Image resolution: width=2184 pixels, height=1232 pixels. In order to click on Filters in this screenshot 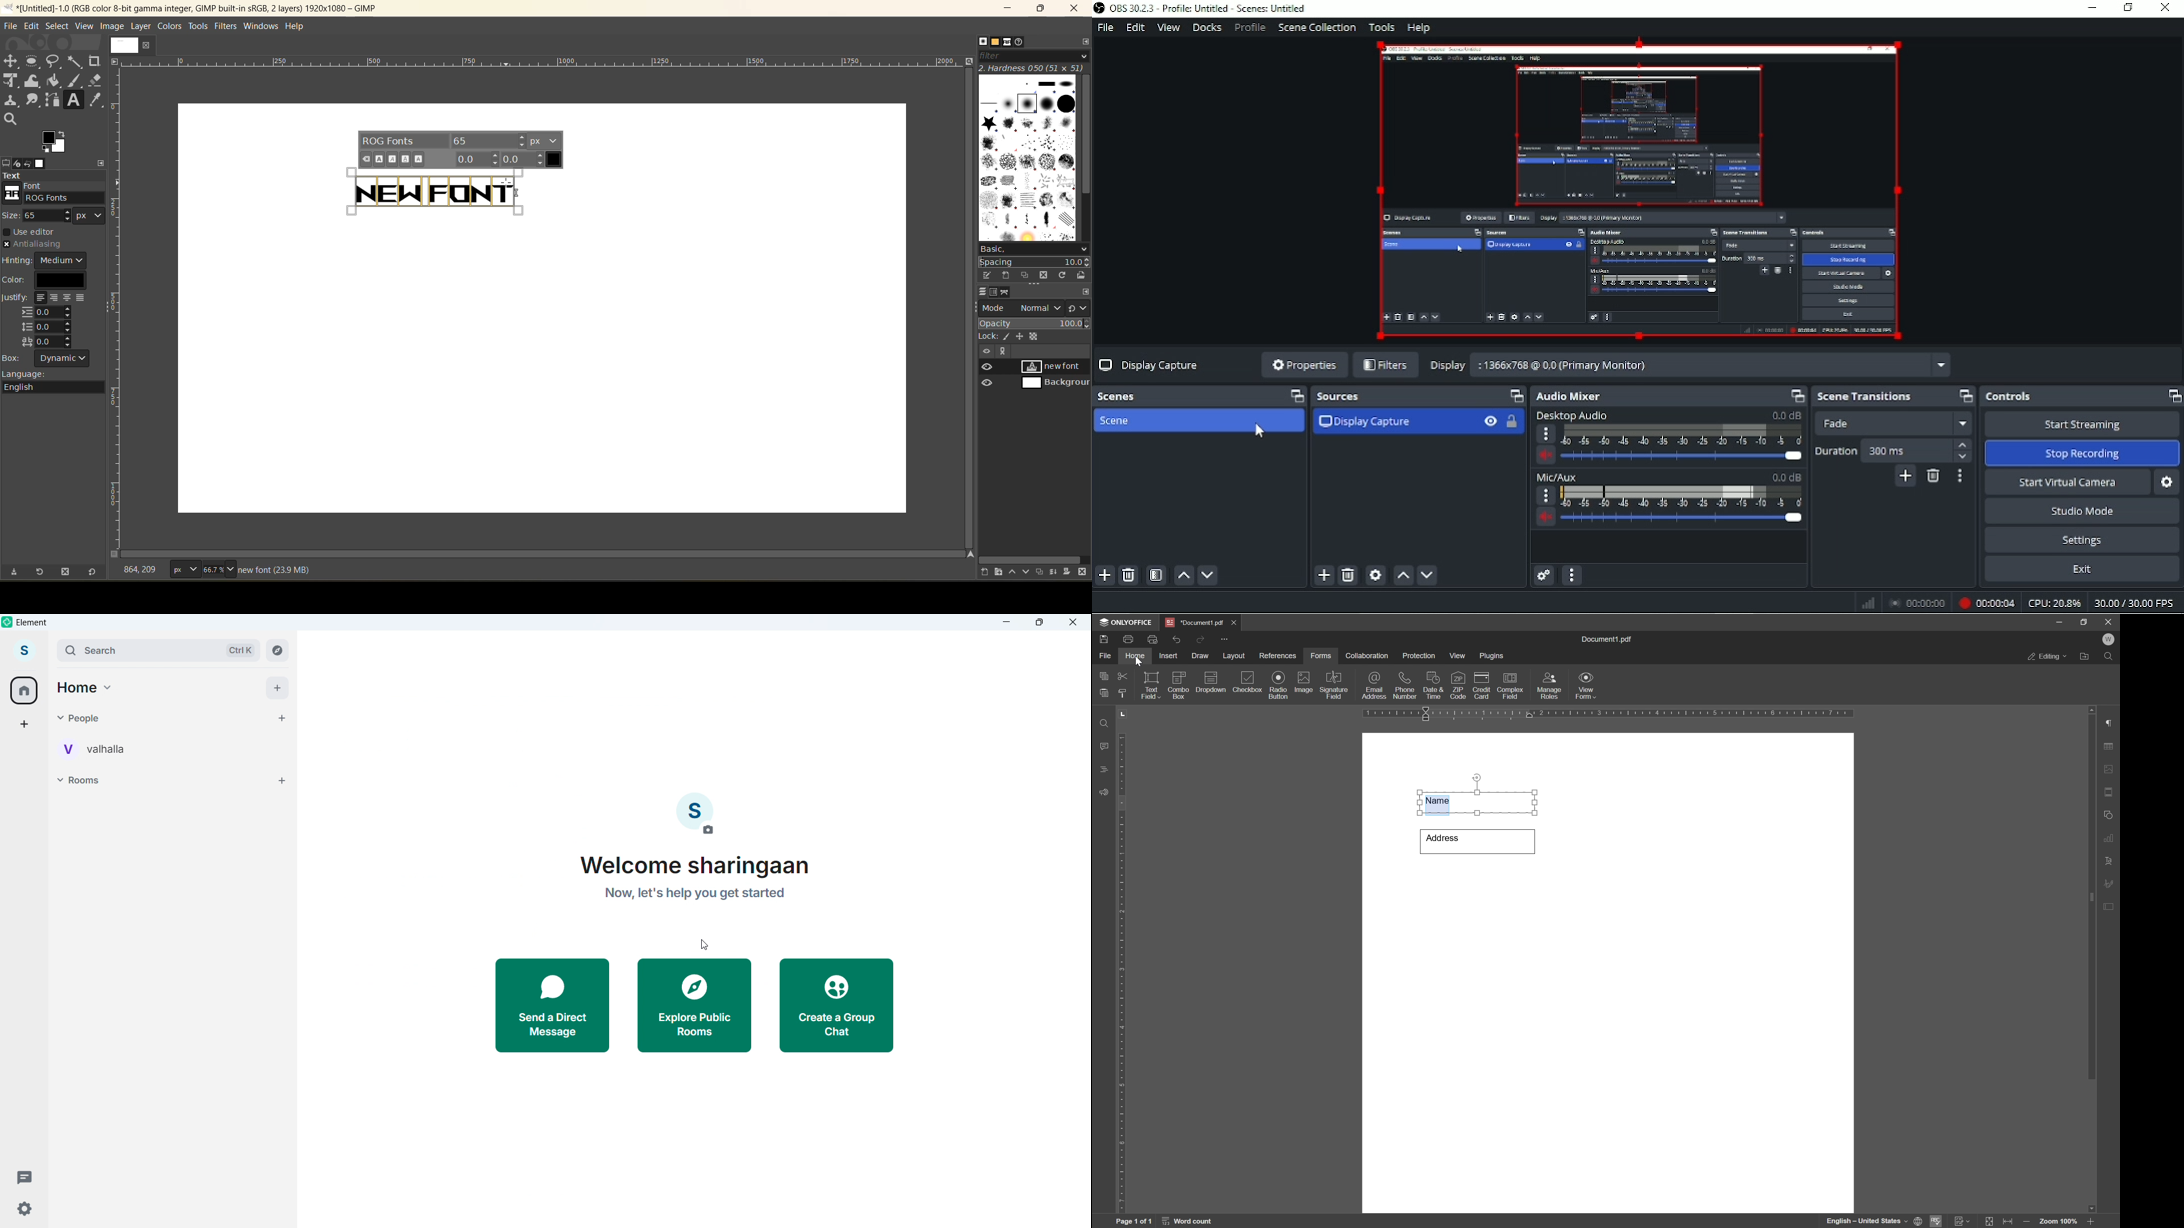, I will do `click(1385, 366)`.